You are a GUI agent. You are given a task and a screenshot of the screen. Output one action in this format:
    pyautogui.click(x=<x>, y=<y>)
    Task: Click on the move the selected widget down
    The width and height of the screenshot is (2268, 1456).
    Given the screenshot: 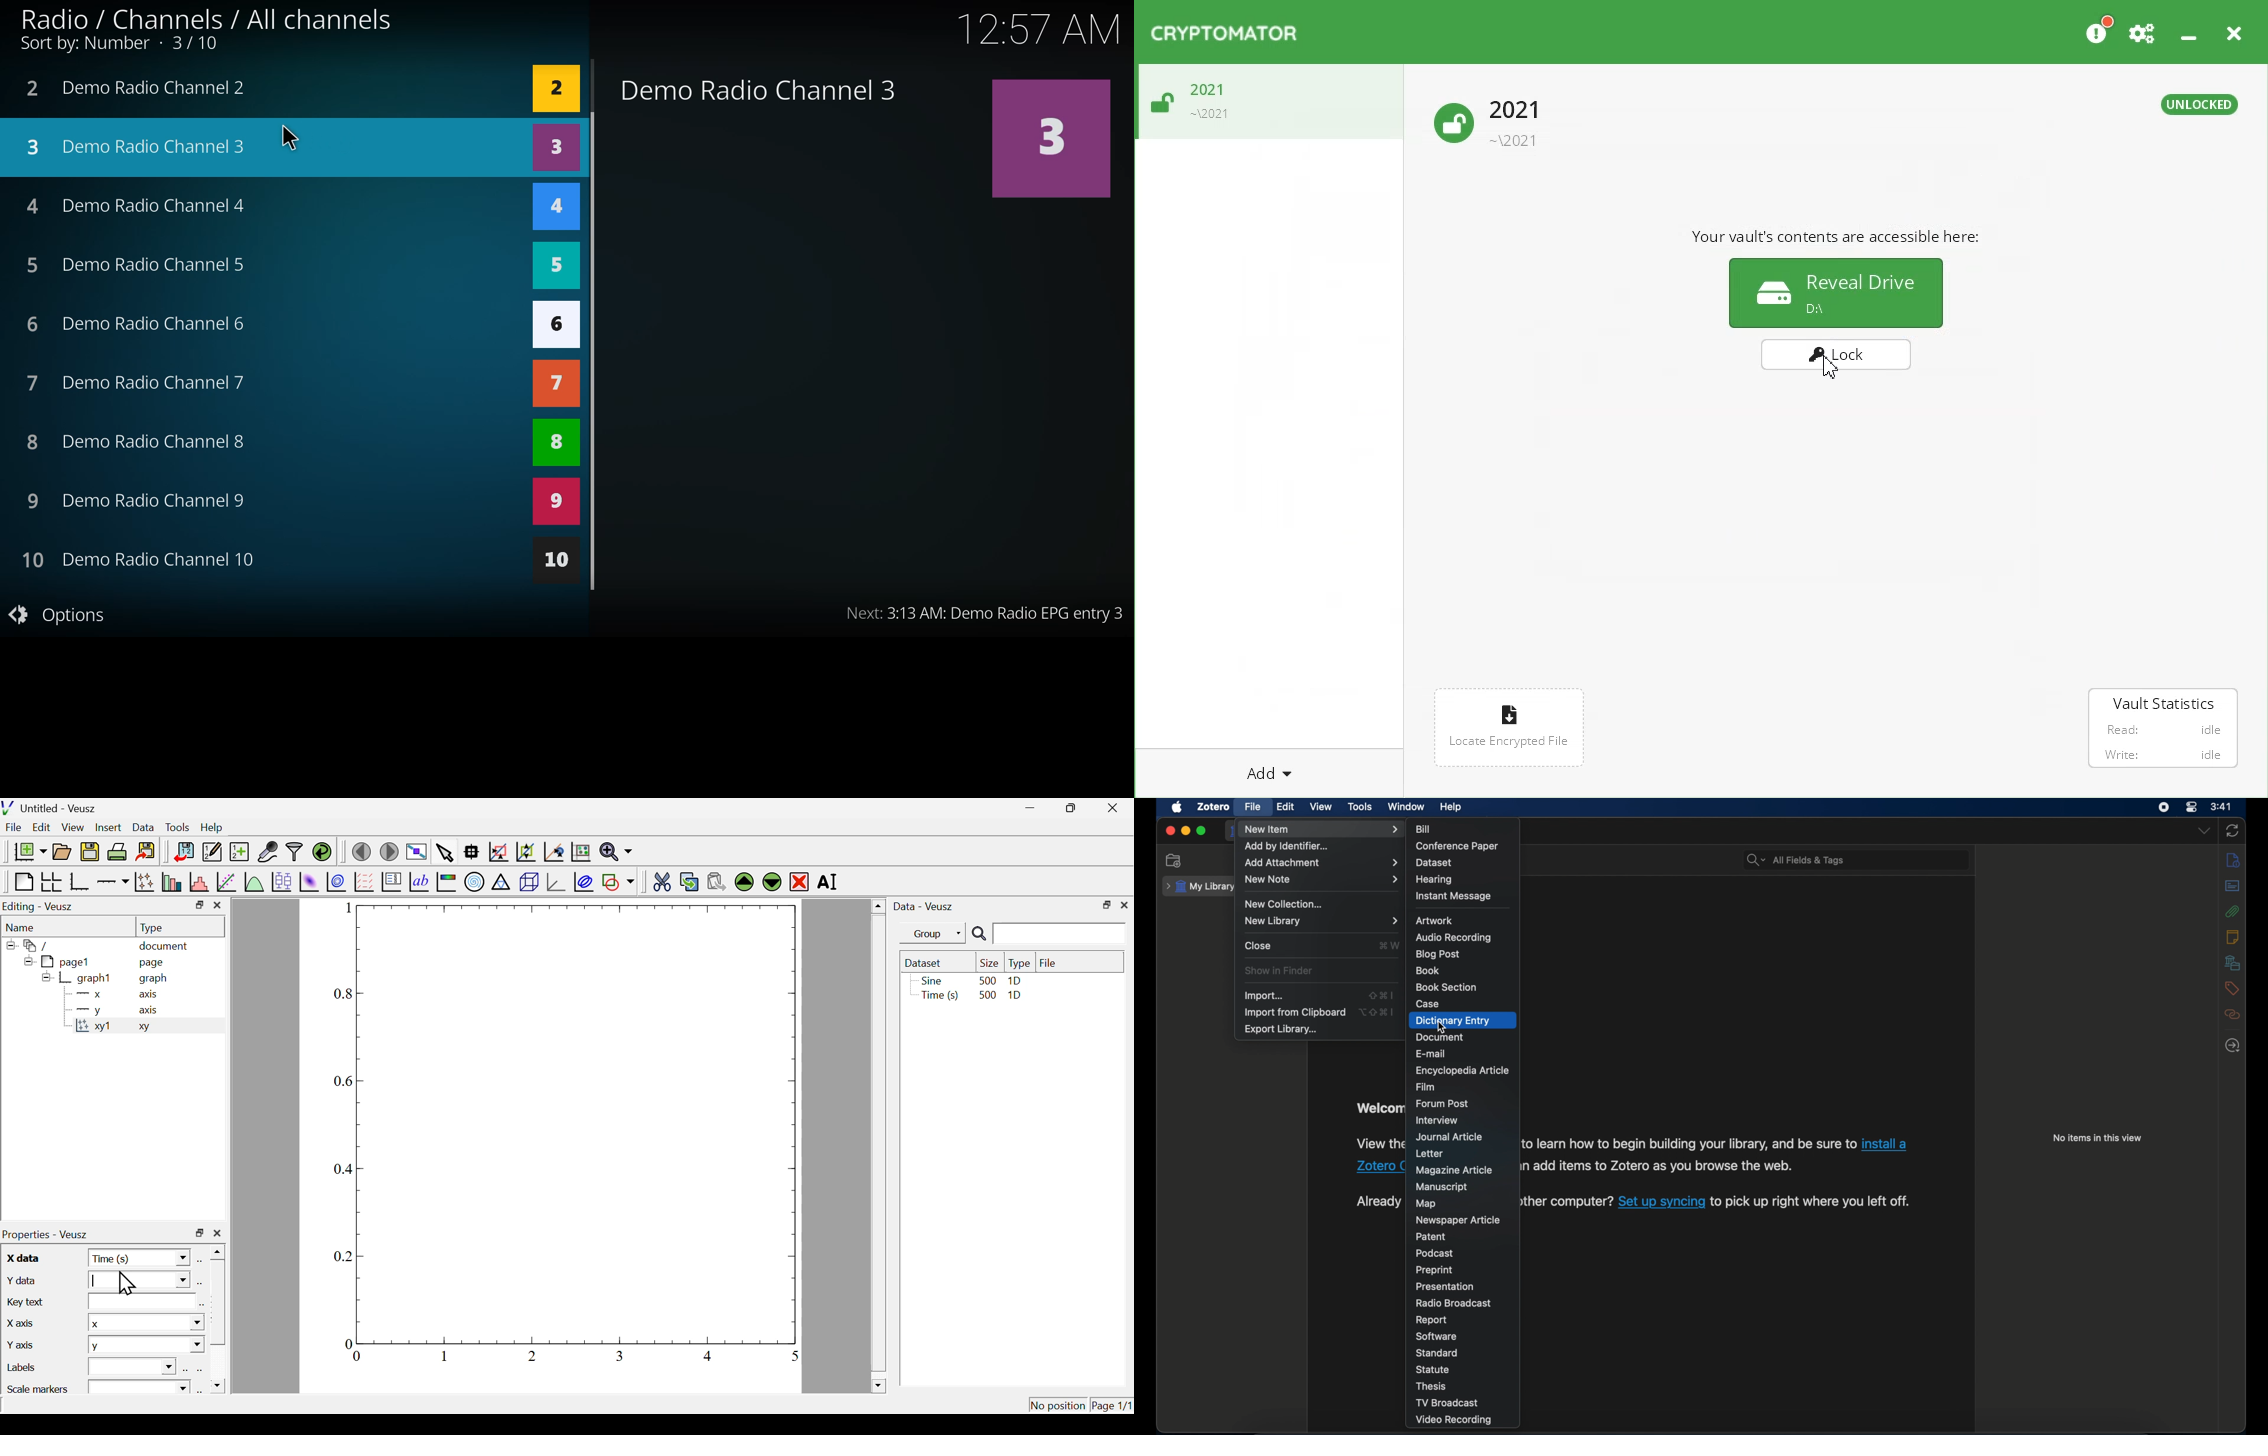 What is the action you would take?
    pyautogui.click(x=771, y=882)
    